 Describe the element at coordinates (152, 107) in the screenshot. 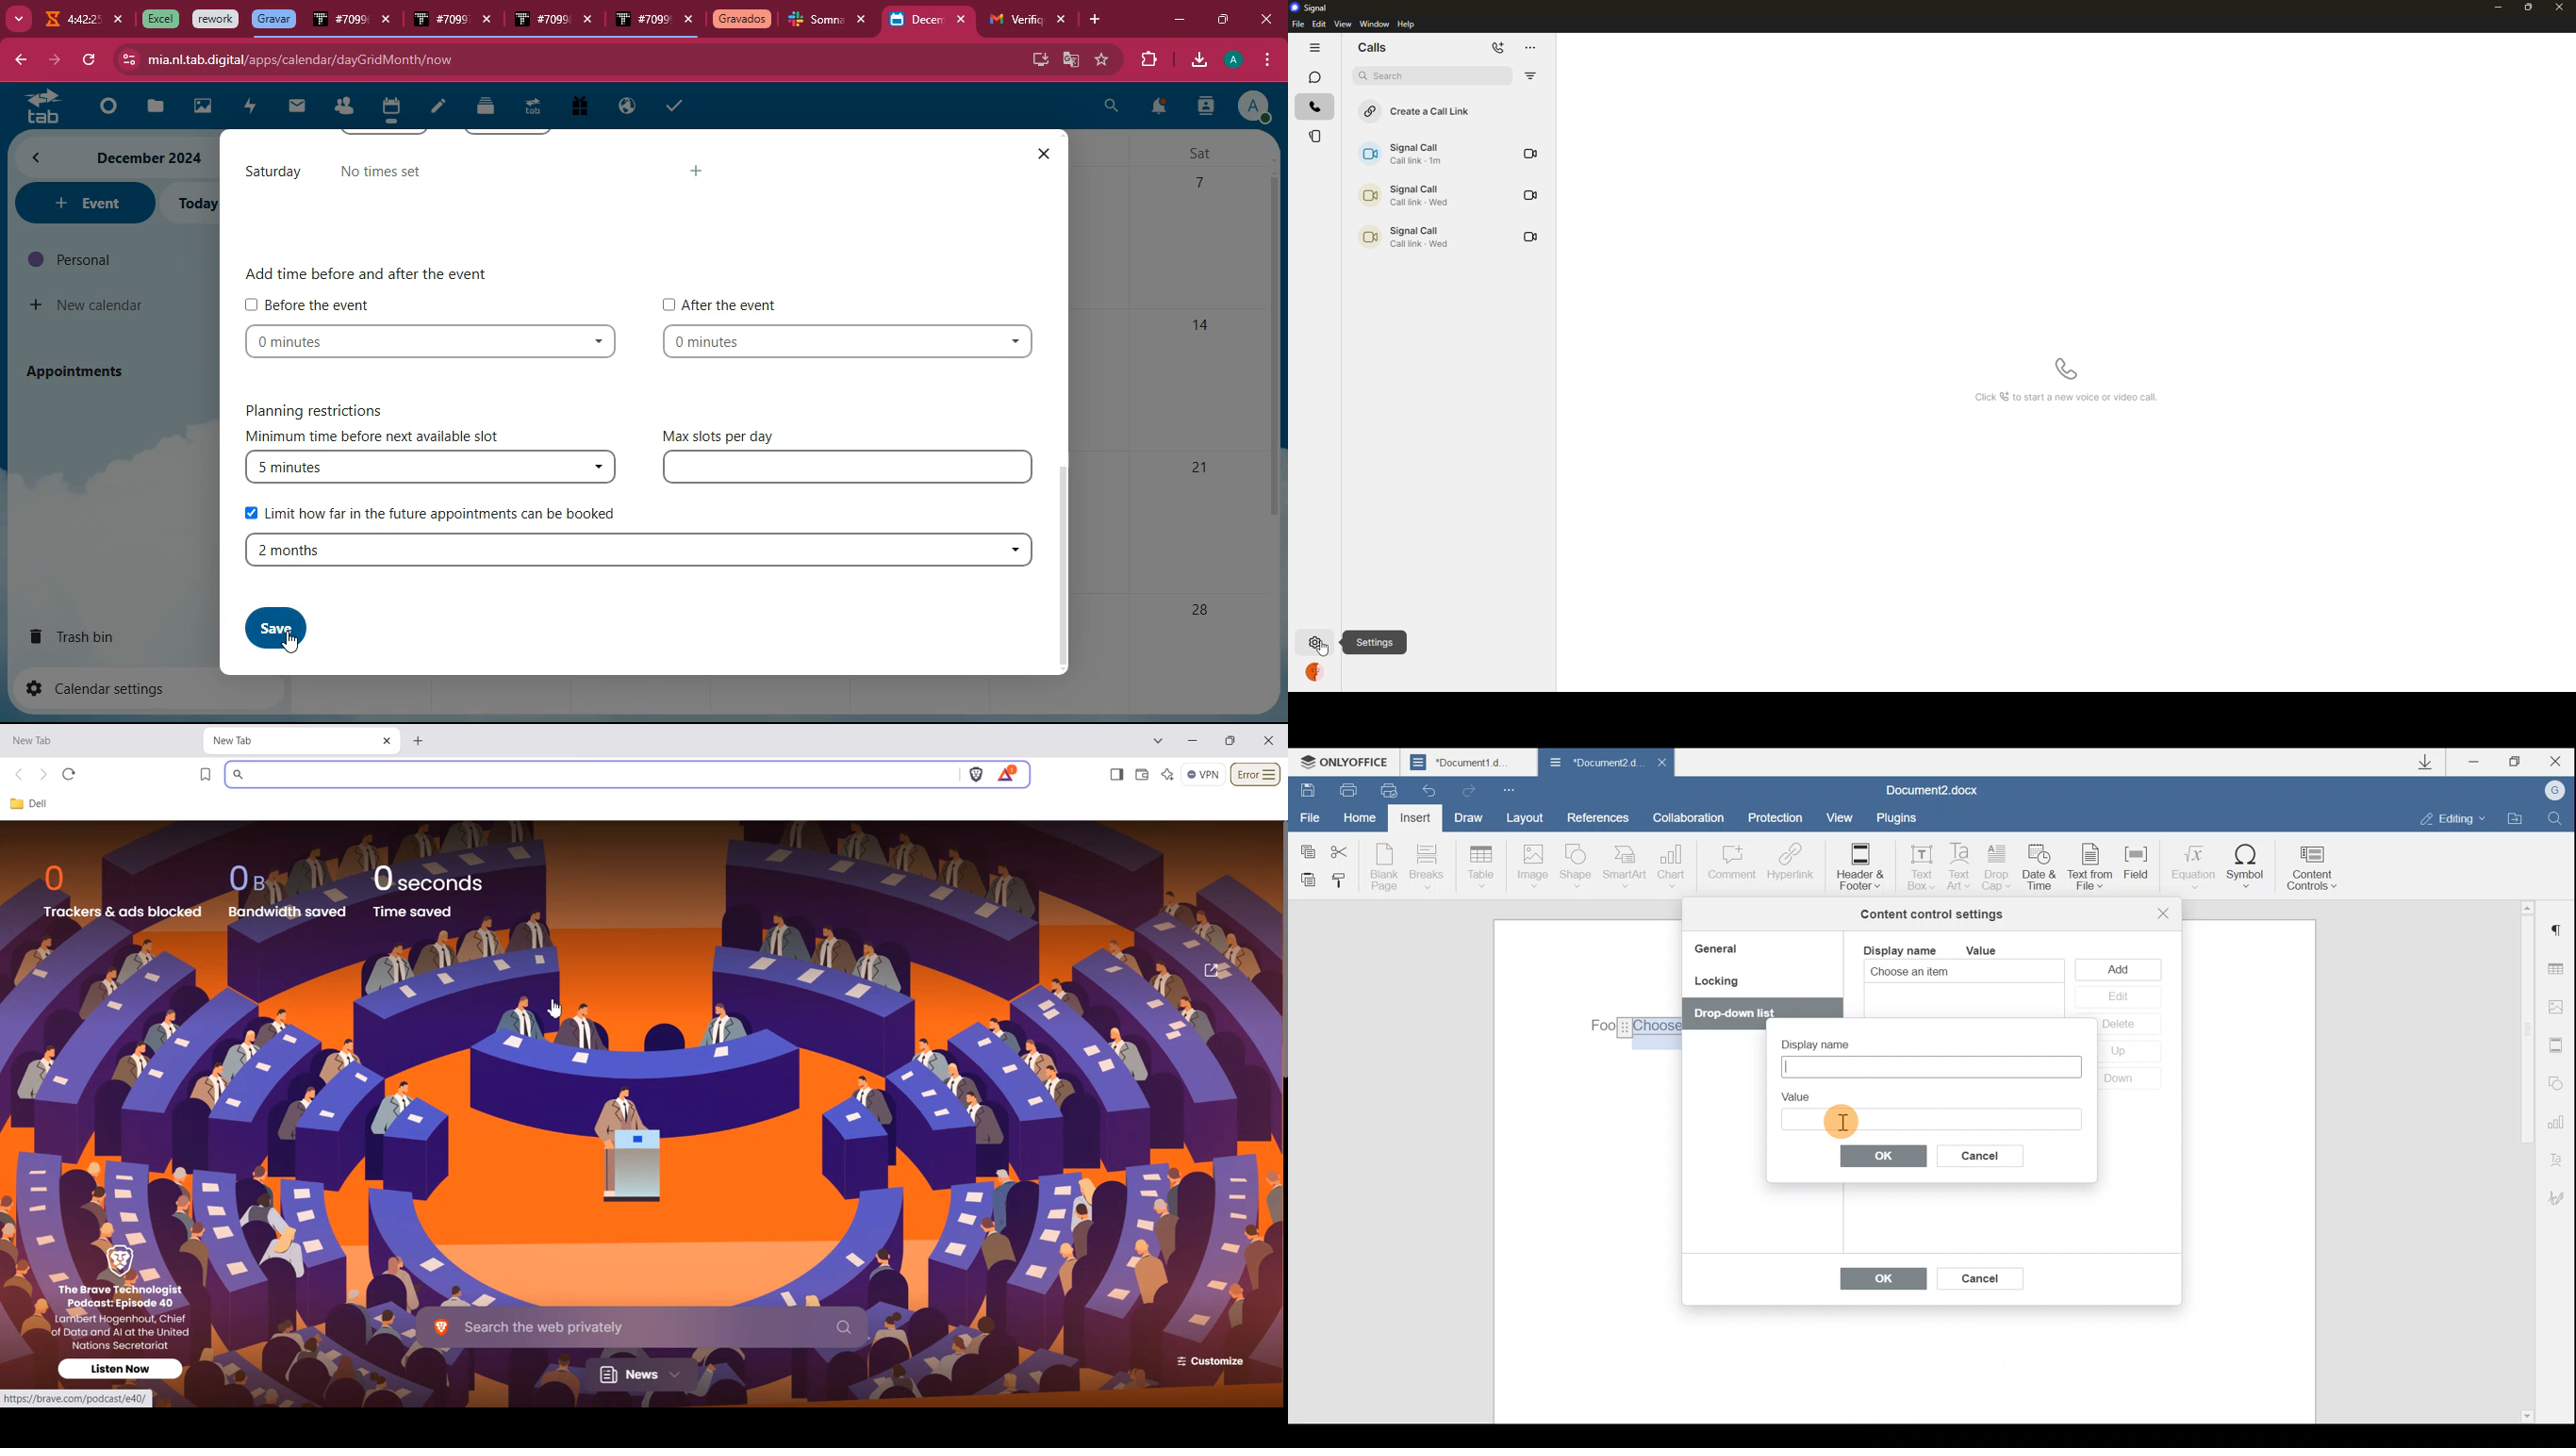

I see `files` at that location.